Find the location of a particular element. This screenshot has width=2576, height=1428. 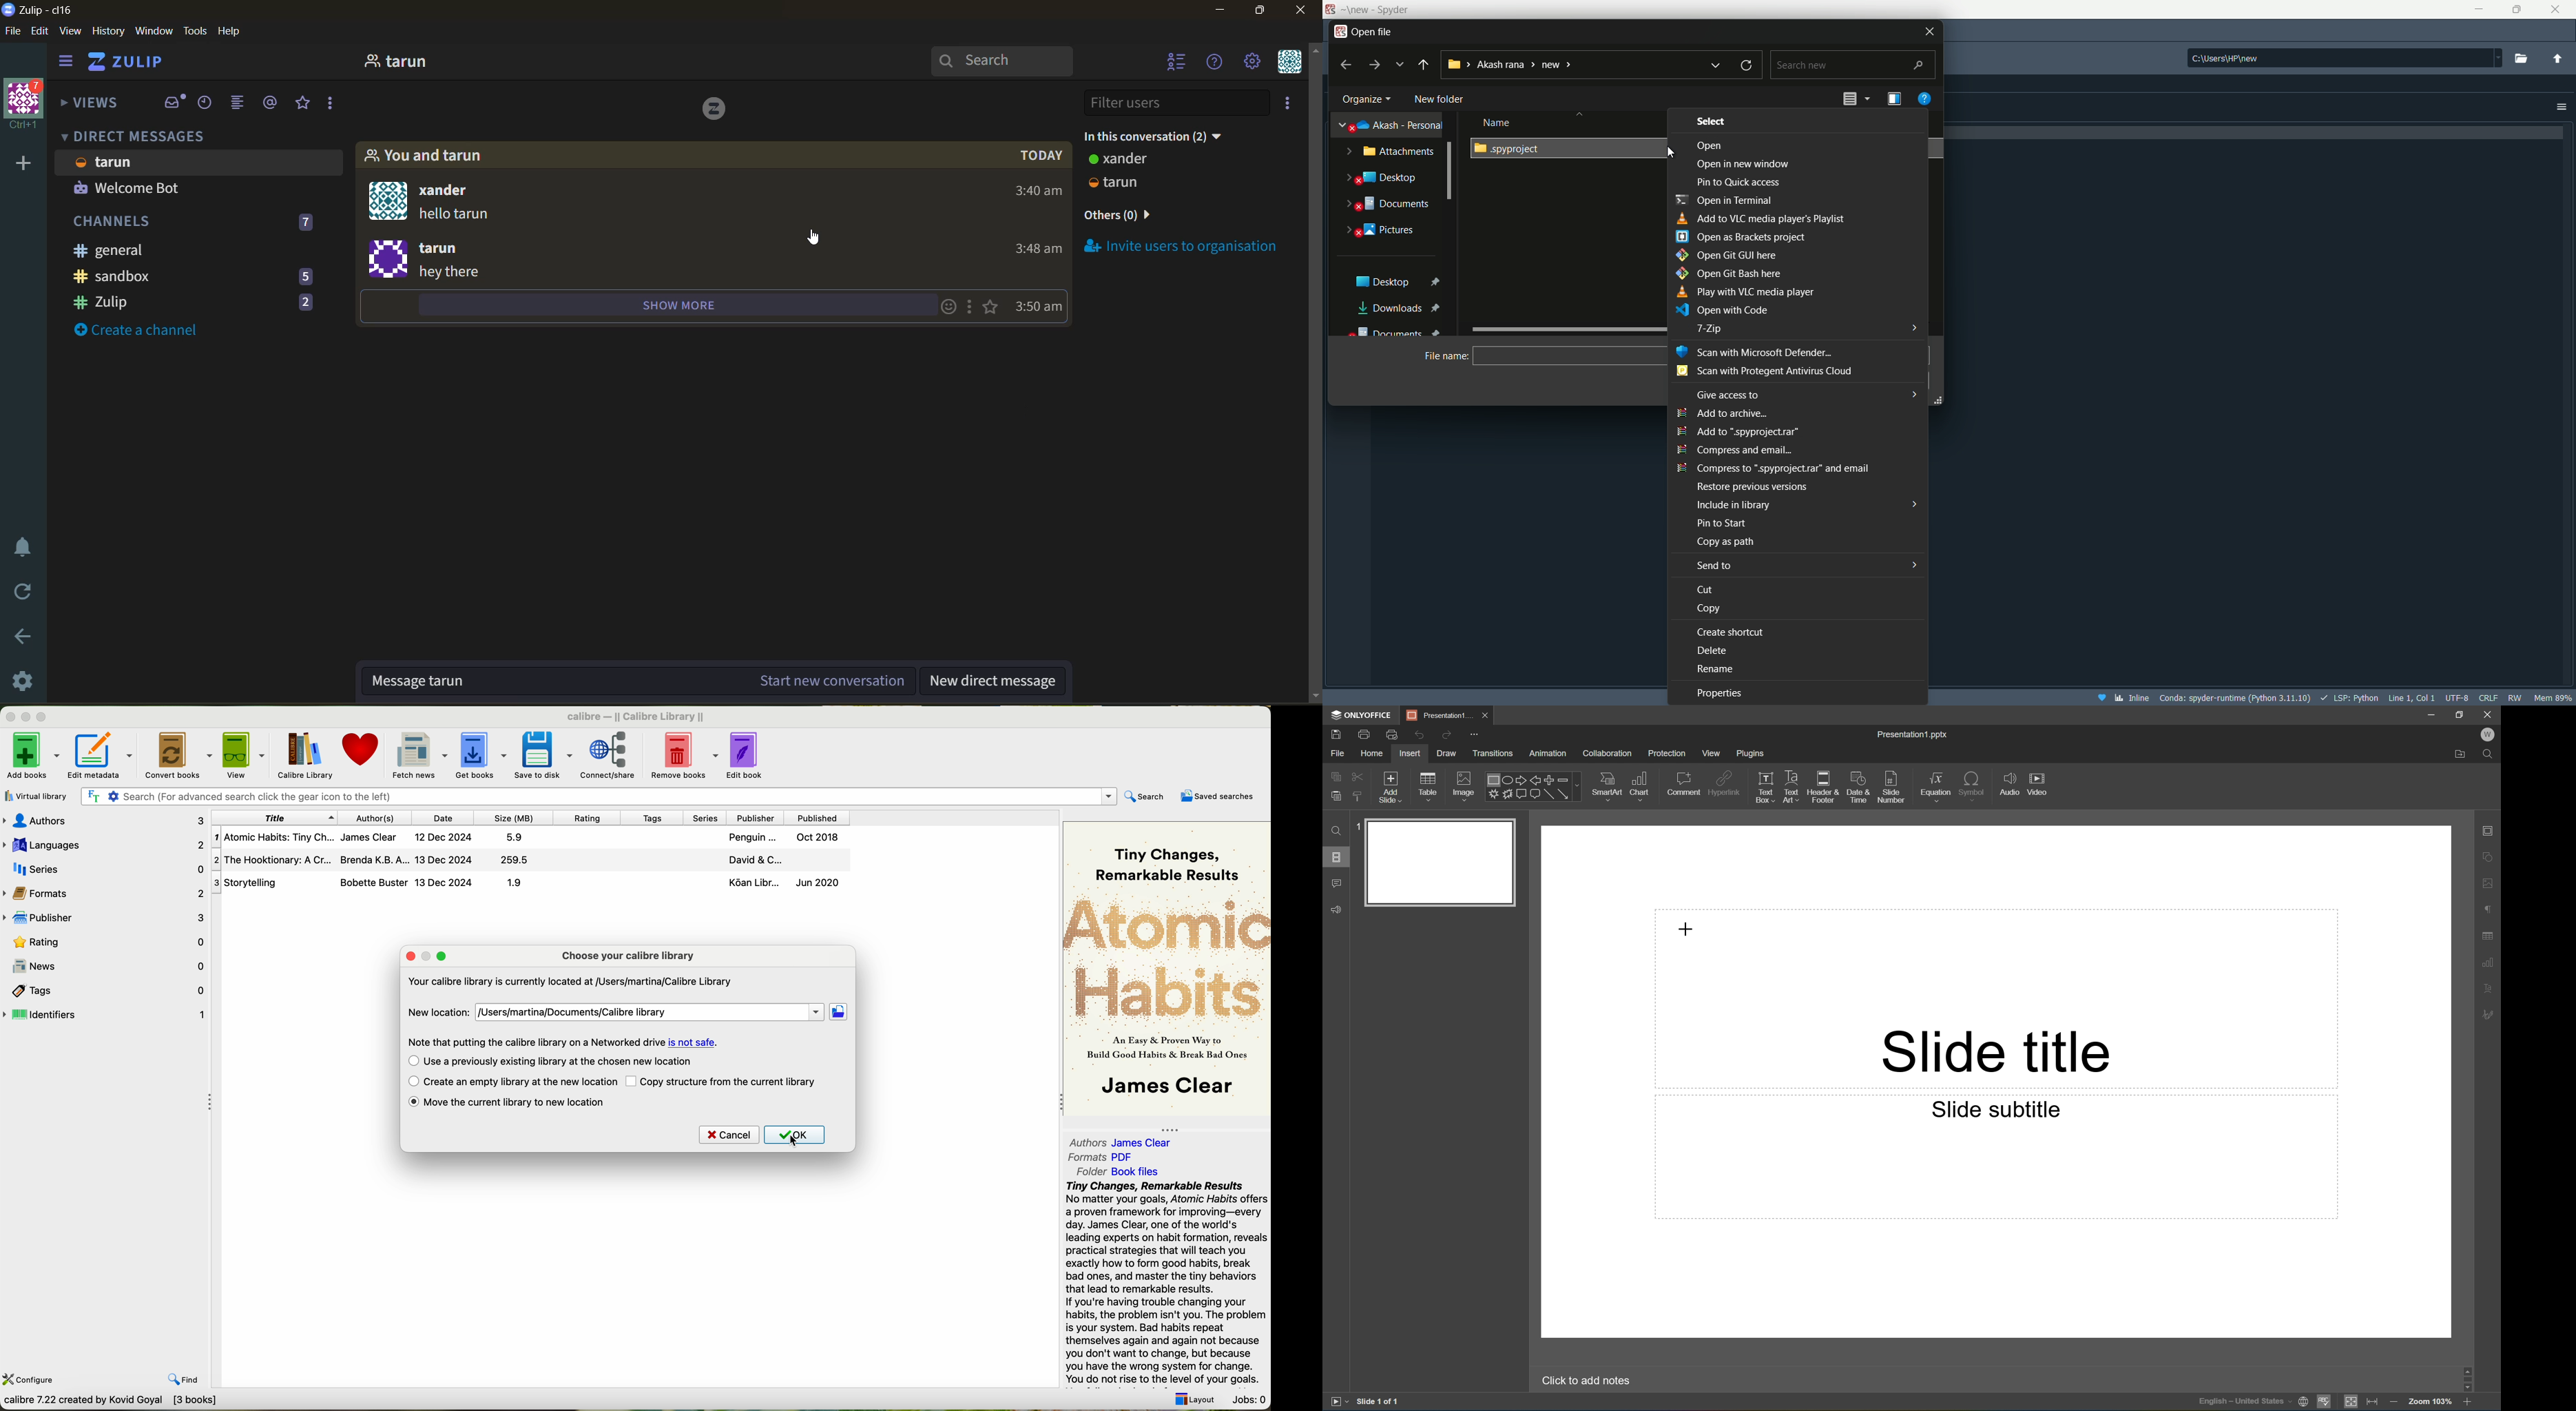

app icon is located at coordinates (1339, 31).